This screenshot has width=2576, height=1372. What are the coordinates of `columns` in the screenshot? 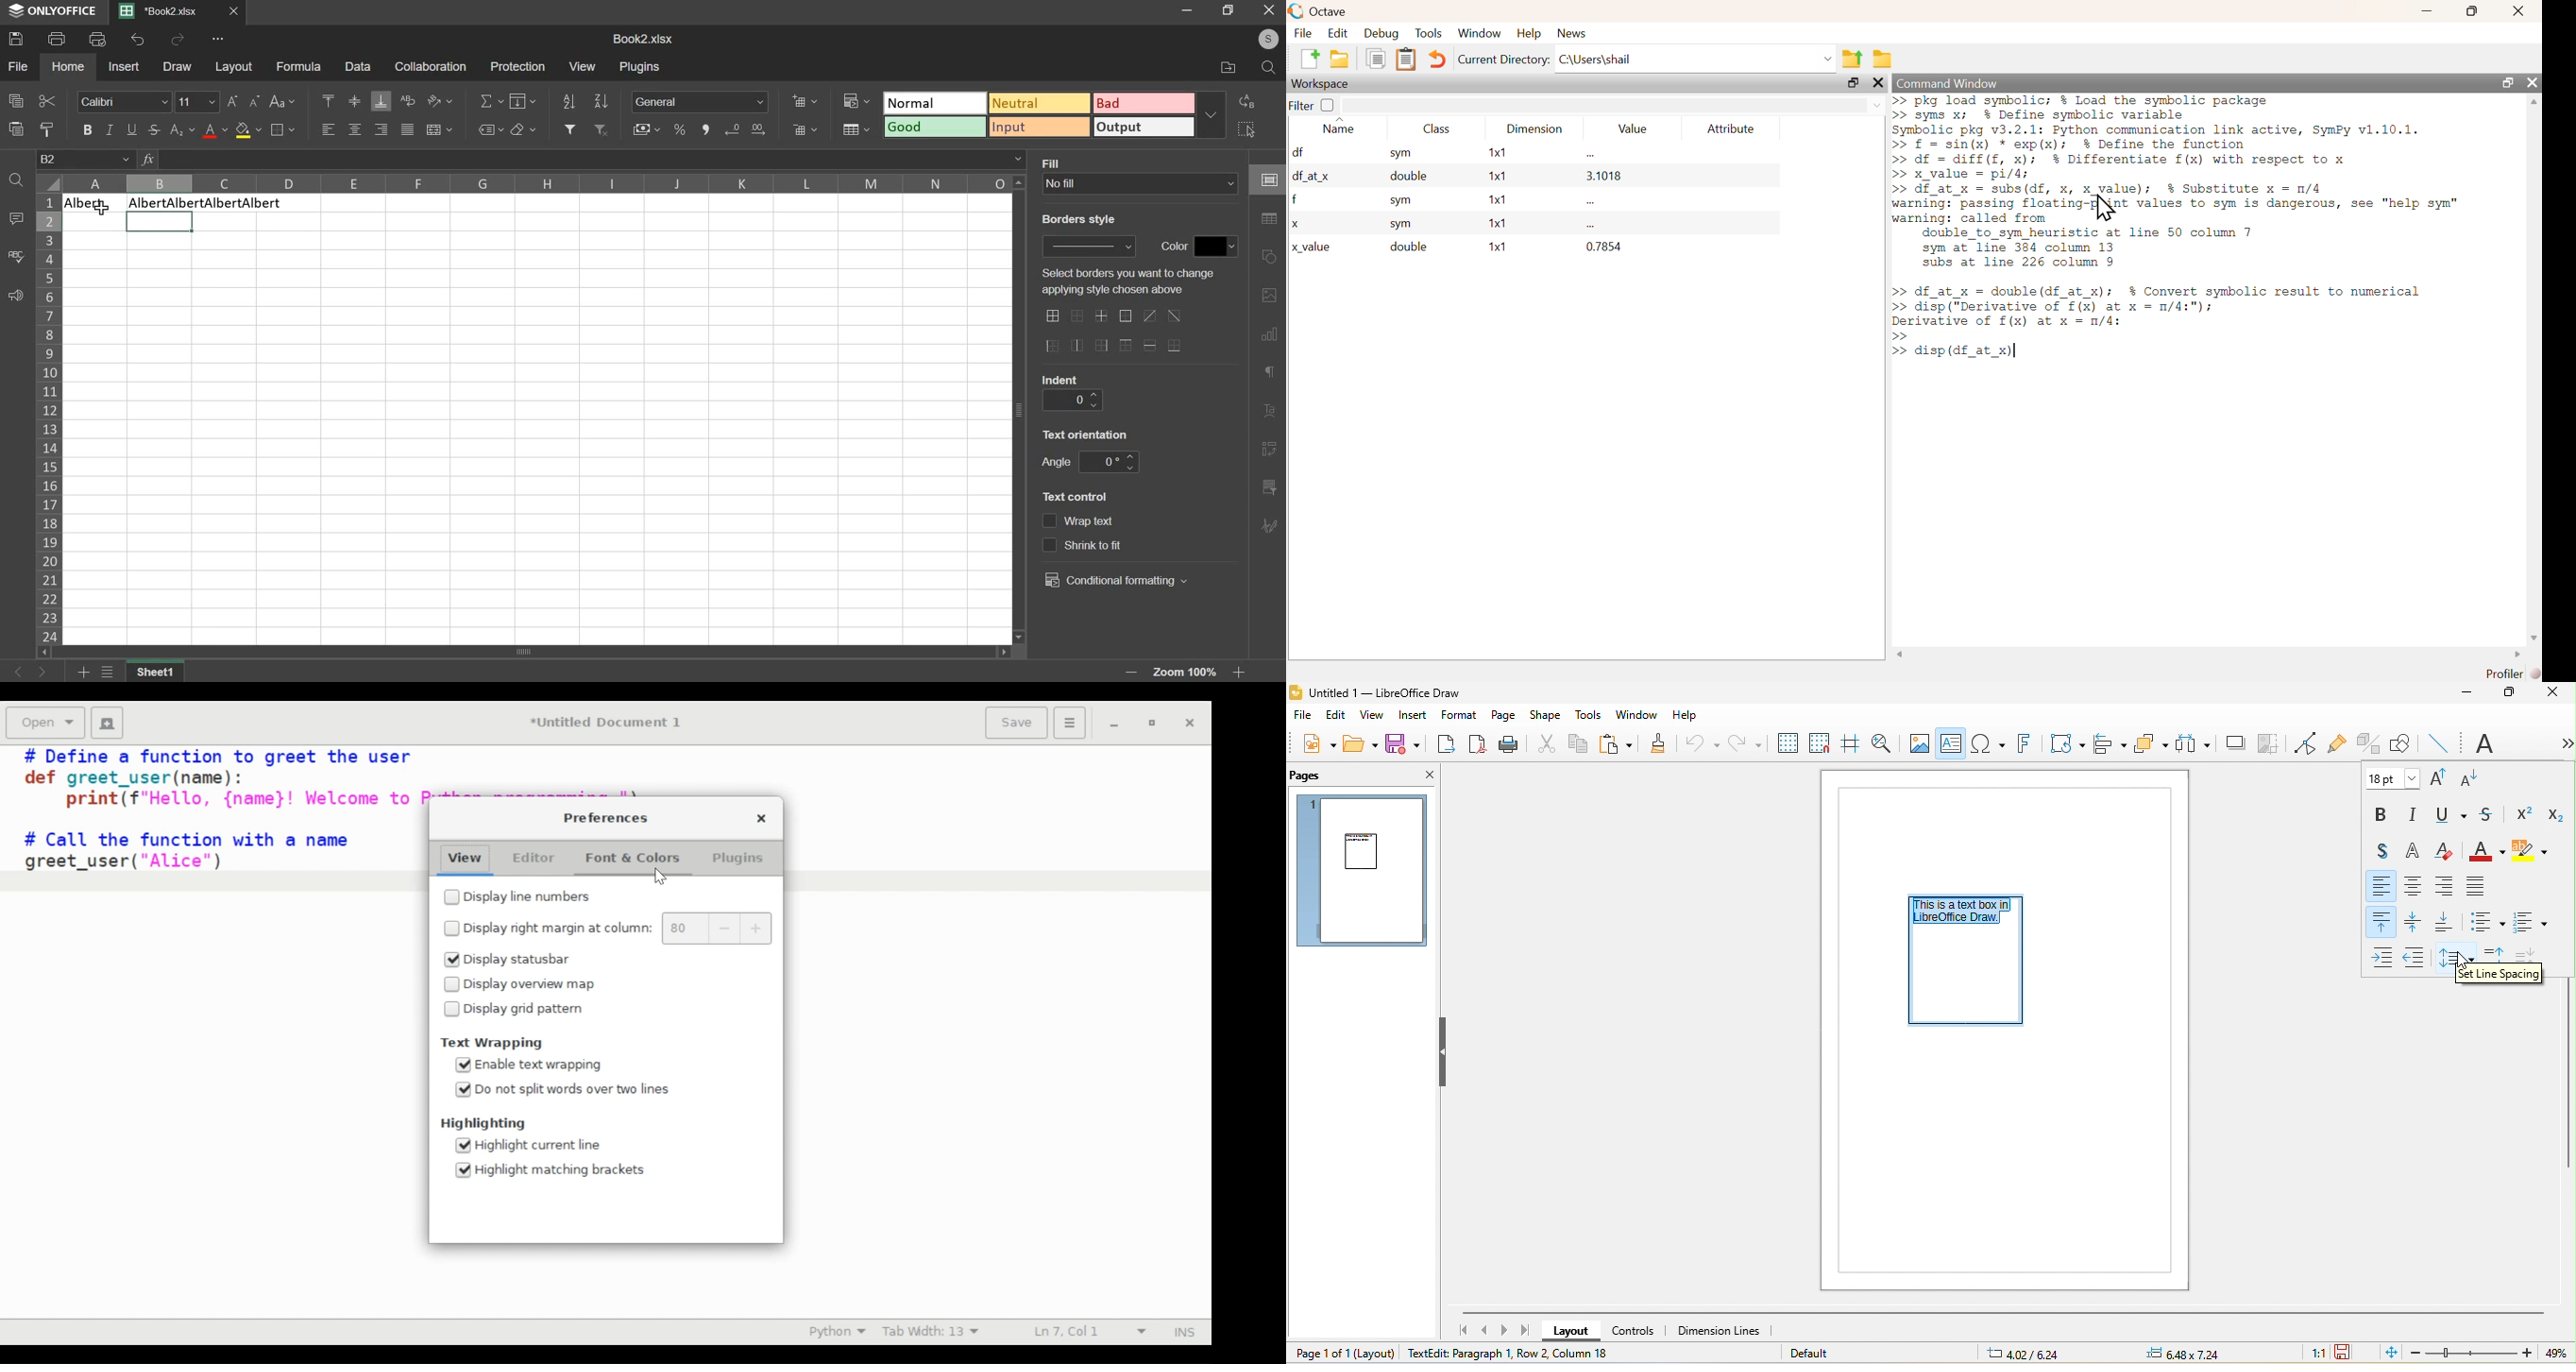 It's located at (536, 183).